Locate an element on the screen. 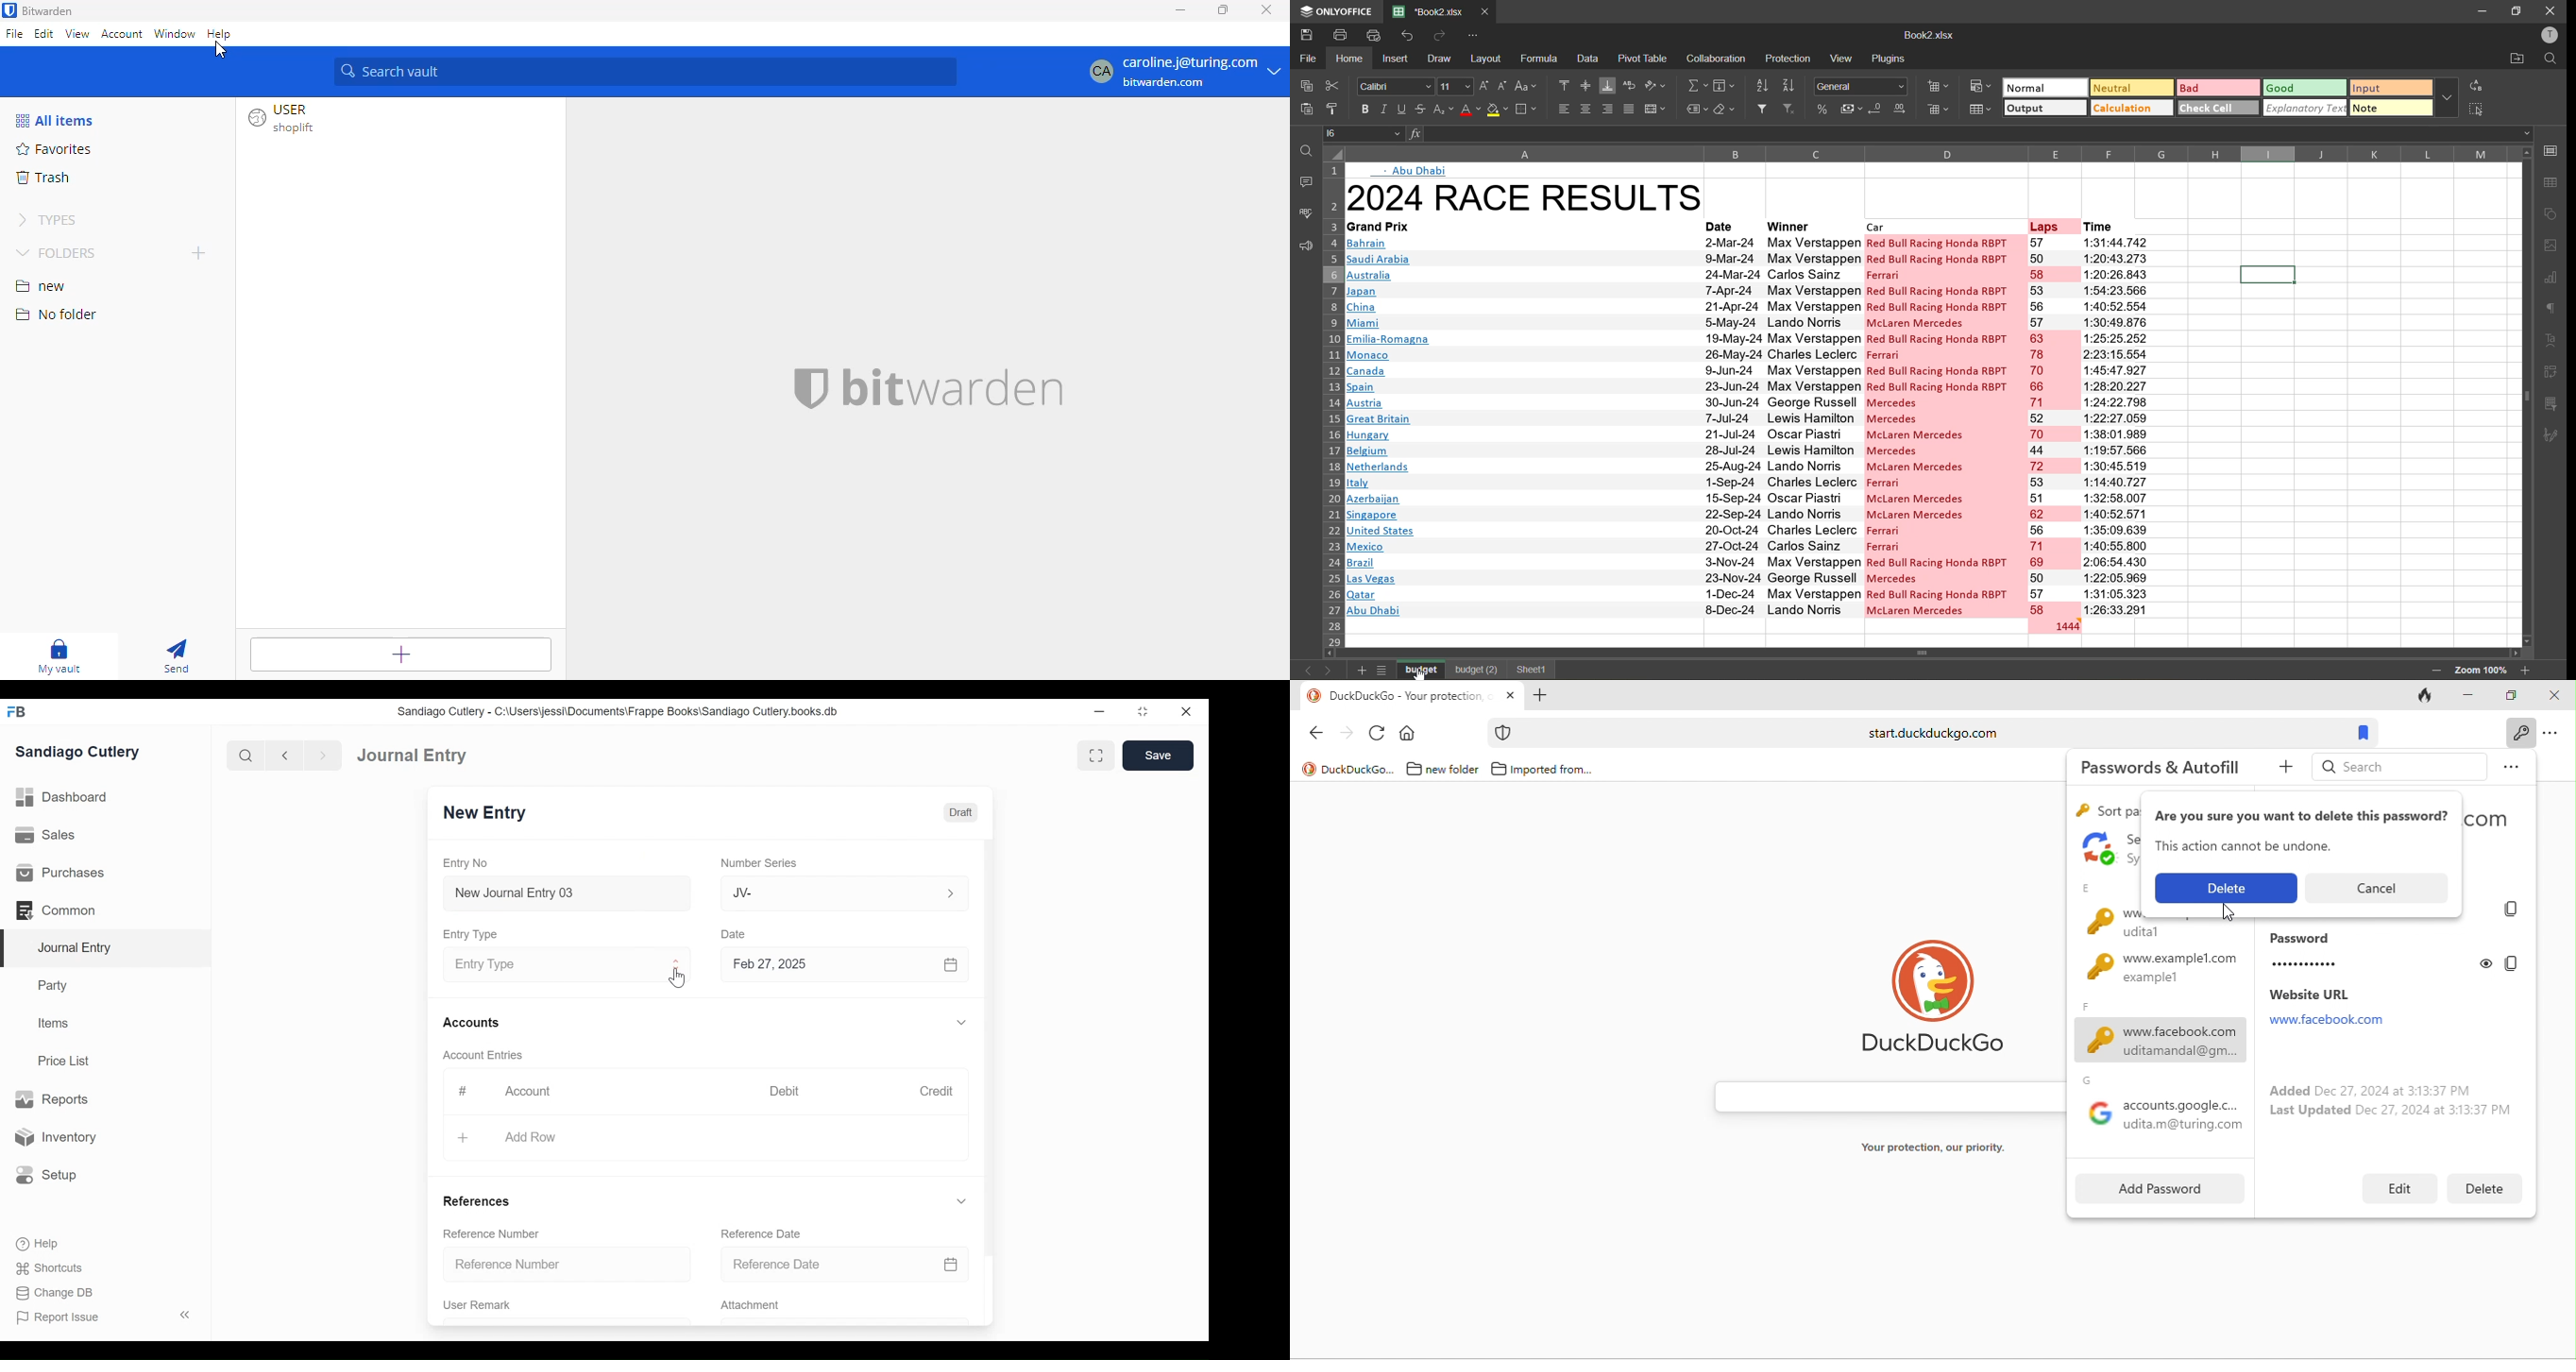  Journal Entry is located at coordinates (103, 949).